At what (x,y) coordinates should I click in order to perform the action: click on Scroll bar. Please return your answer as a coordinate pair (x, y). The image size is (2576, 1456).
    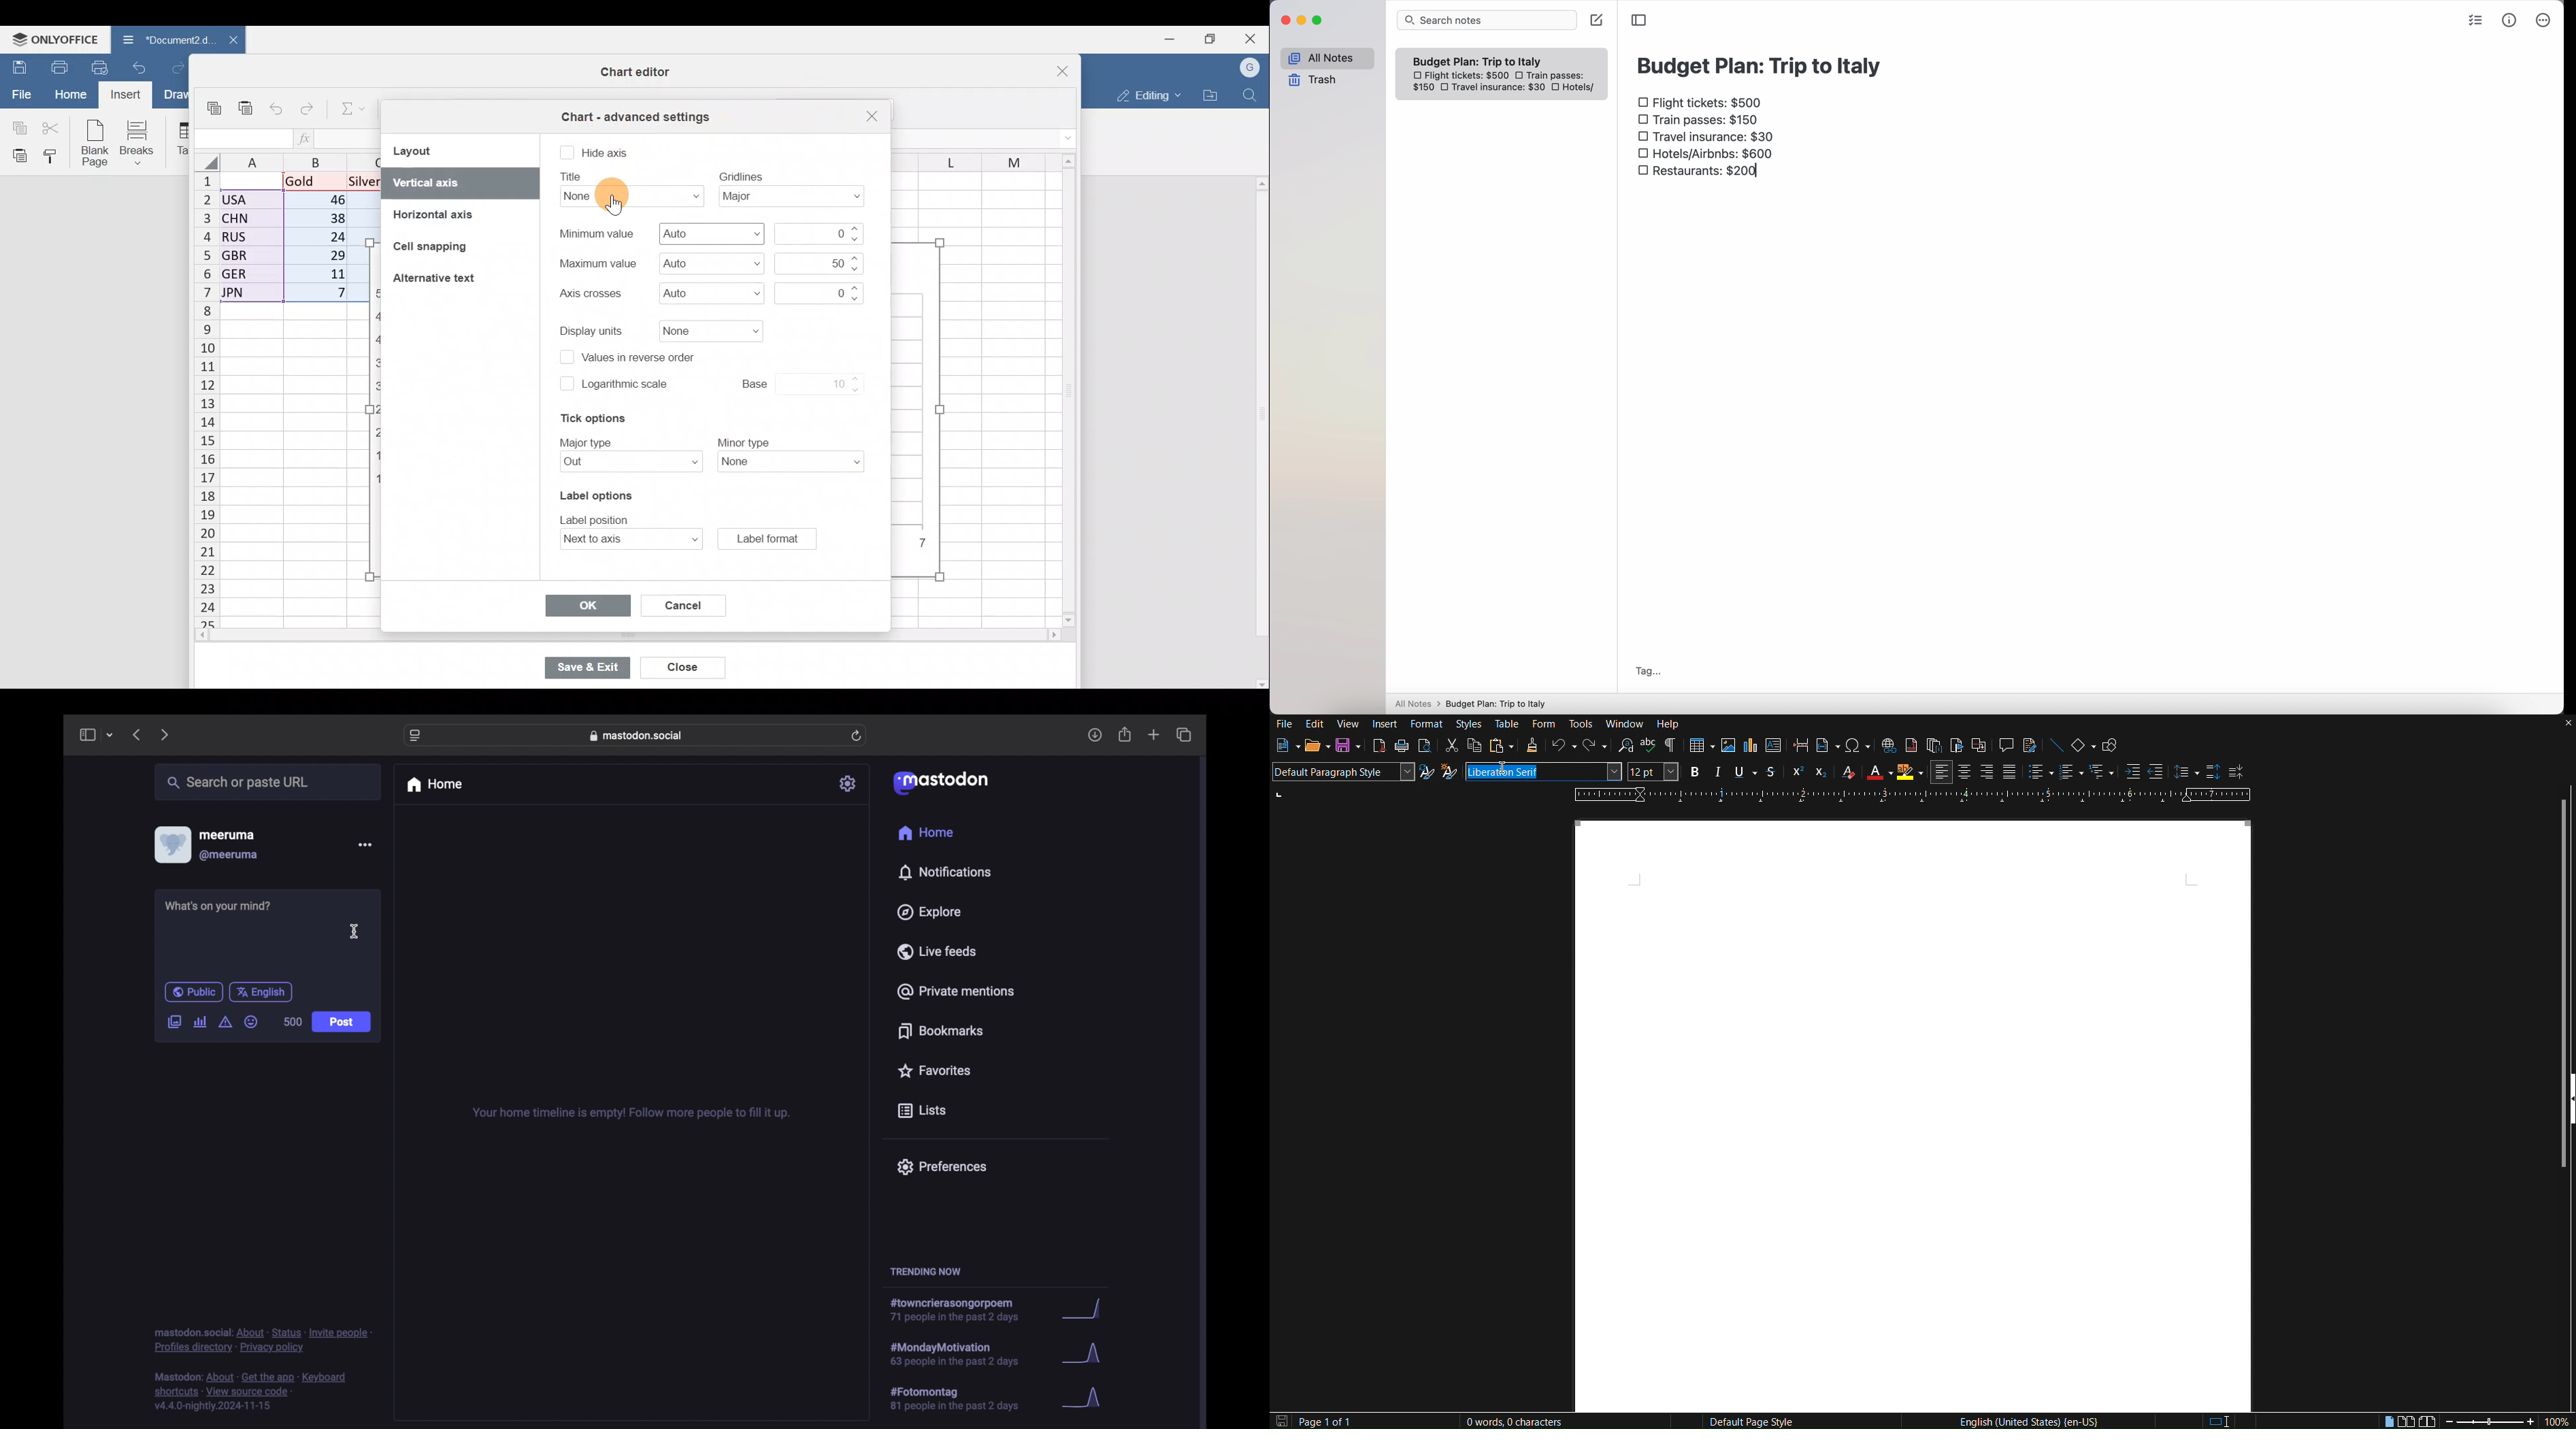
    Looking at the image, I should click on (600, 637).